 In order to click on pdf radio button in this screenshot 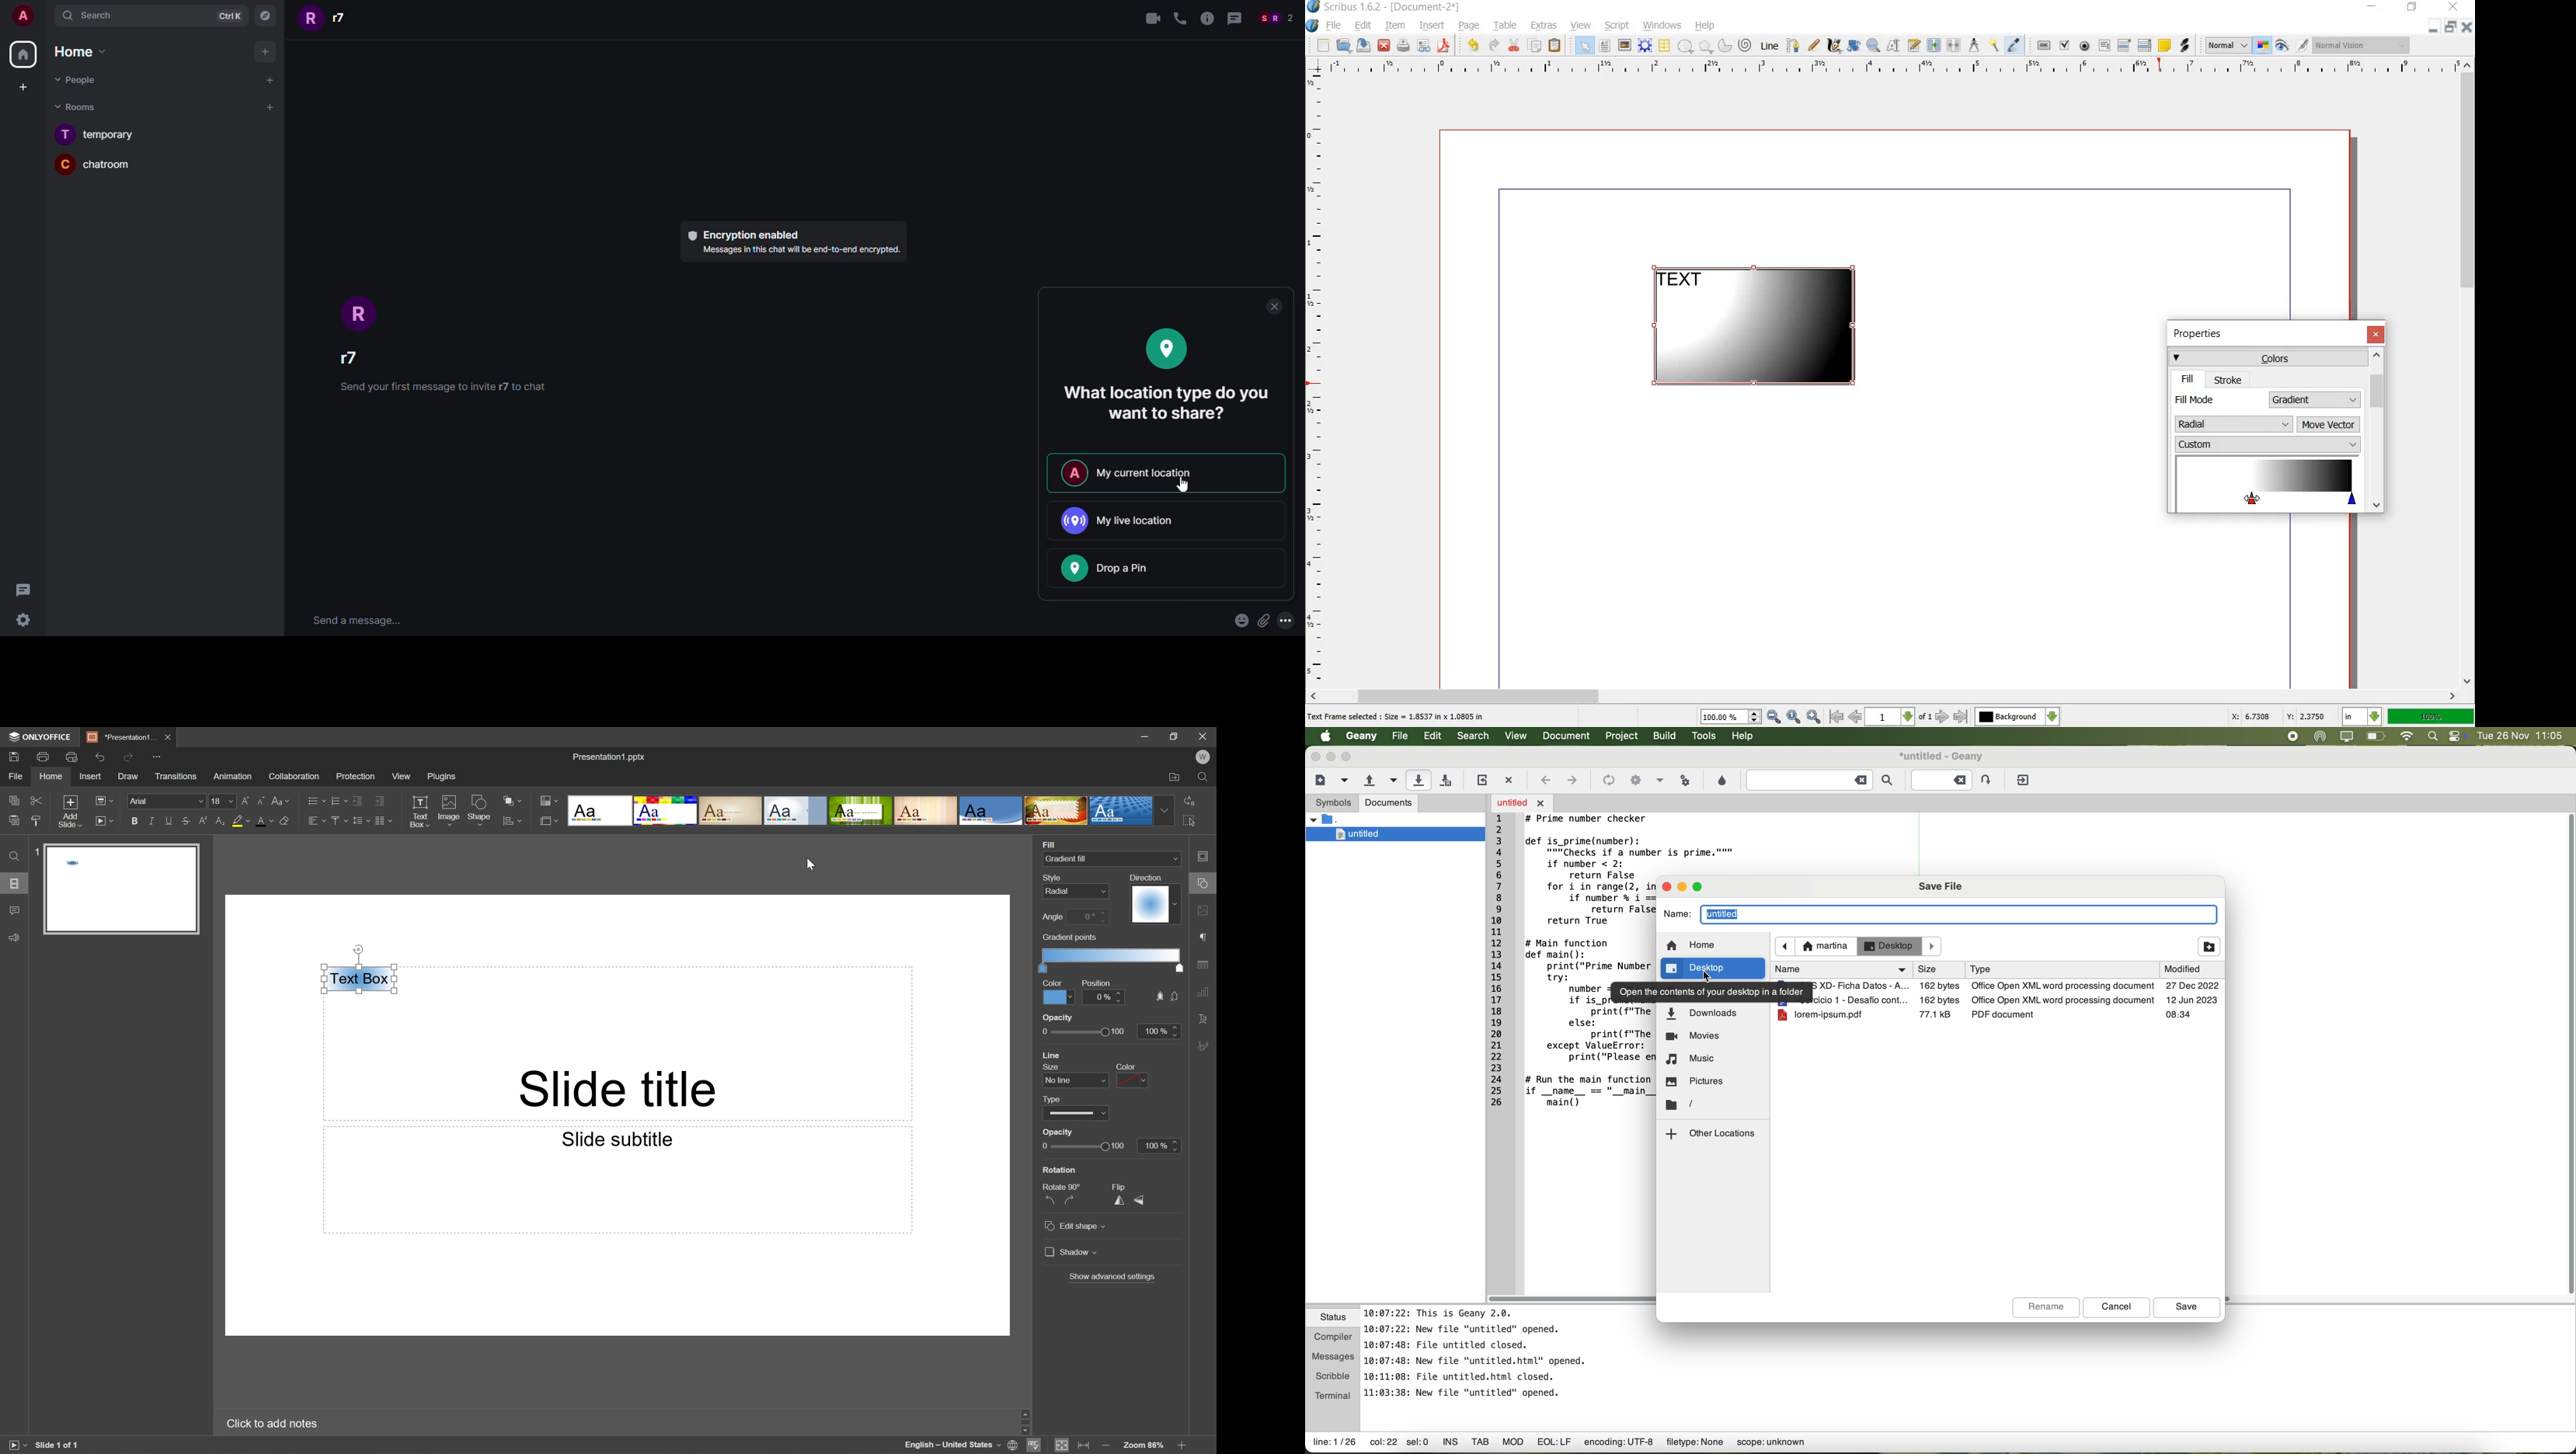, I will do `click(2085, 46)`.